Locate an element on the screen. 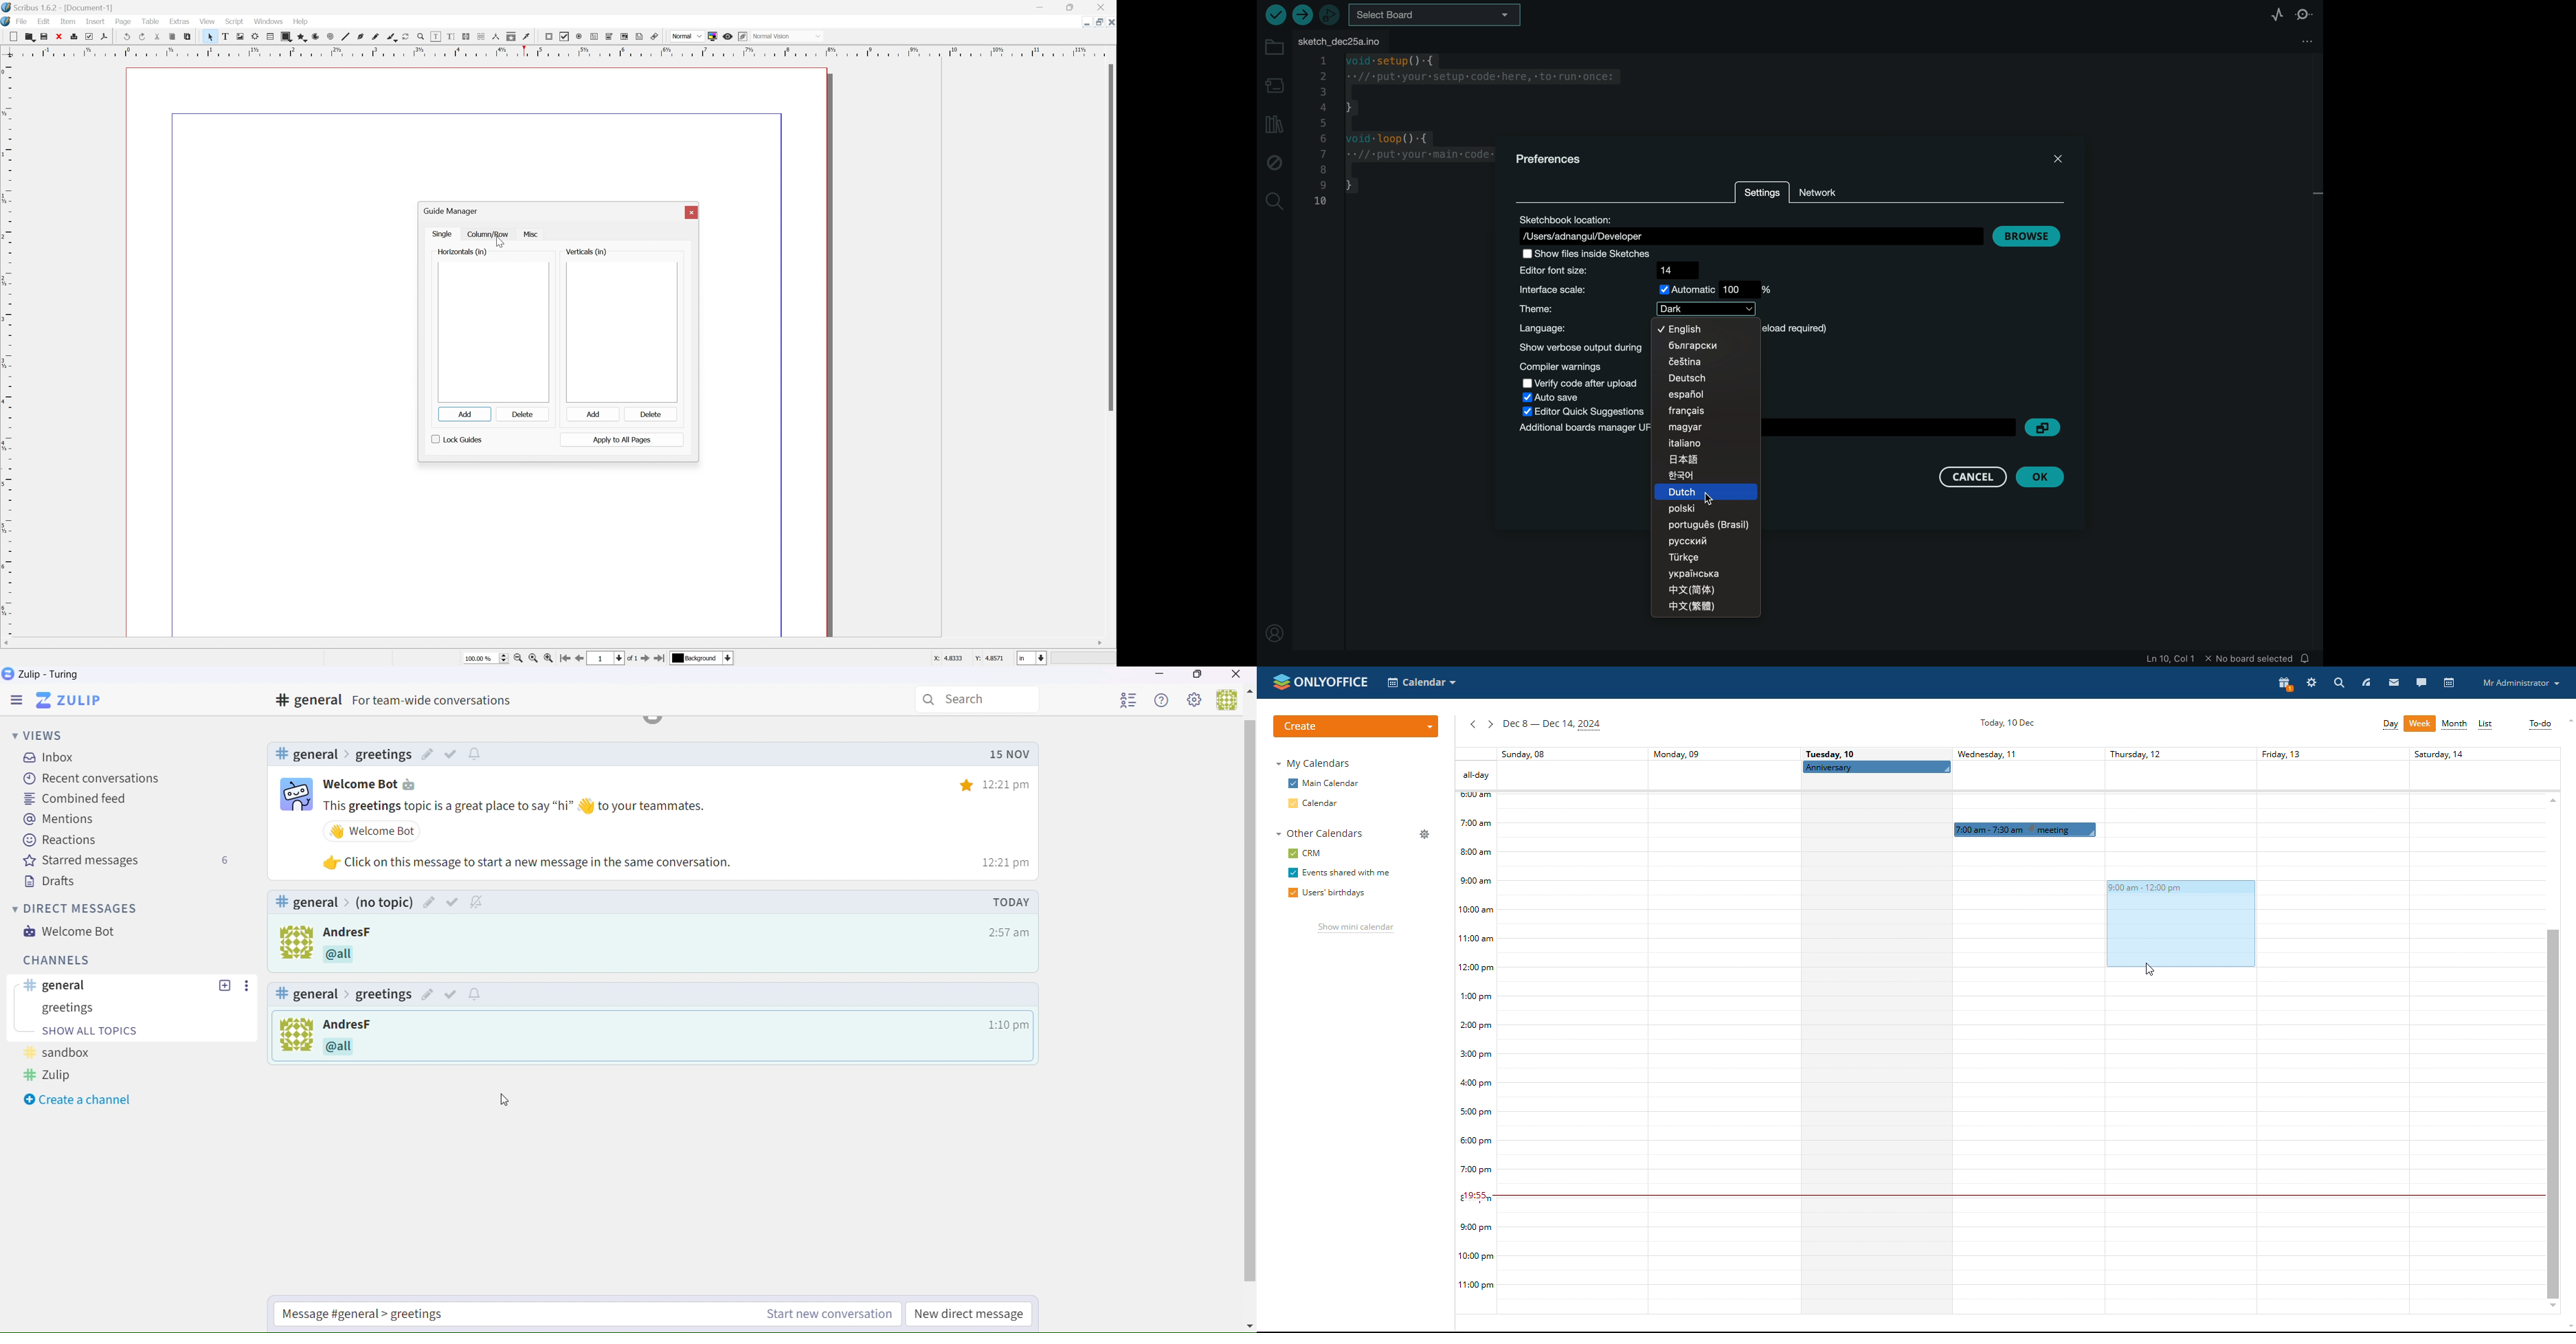 This screenshot has width=2576, height=1344. Zulip is located at coordinates (50, 1078).